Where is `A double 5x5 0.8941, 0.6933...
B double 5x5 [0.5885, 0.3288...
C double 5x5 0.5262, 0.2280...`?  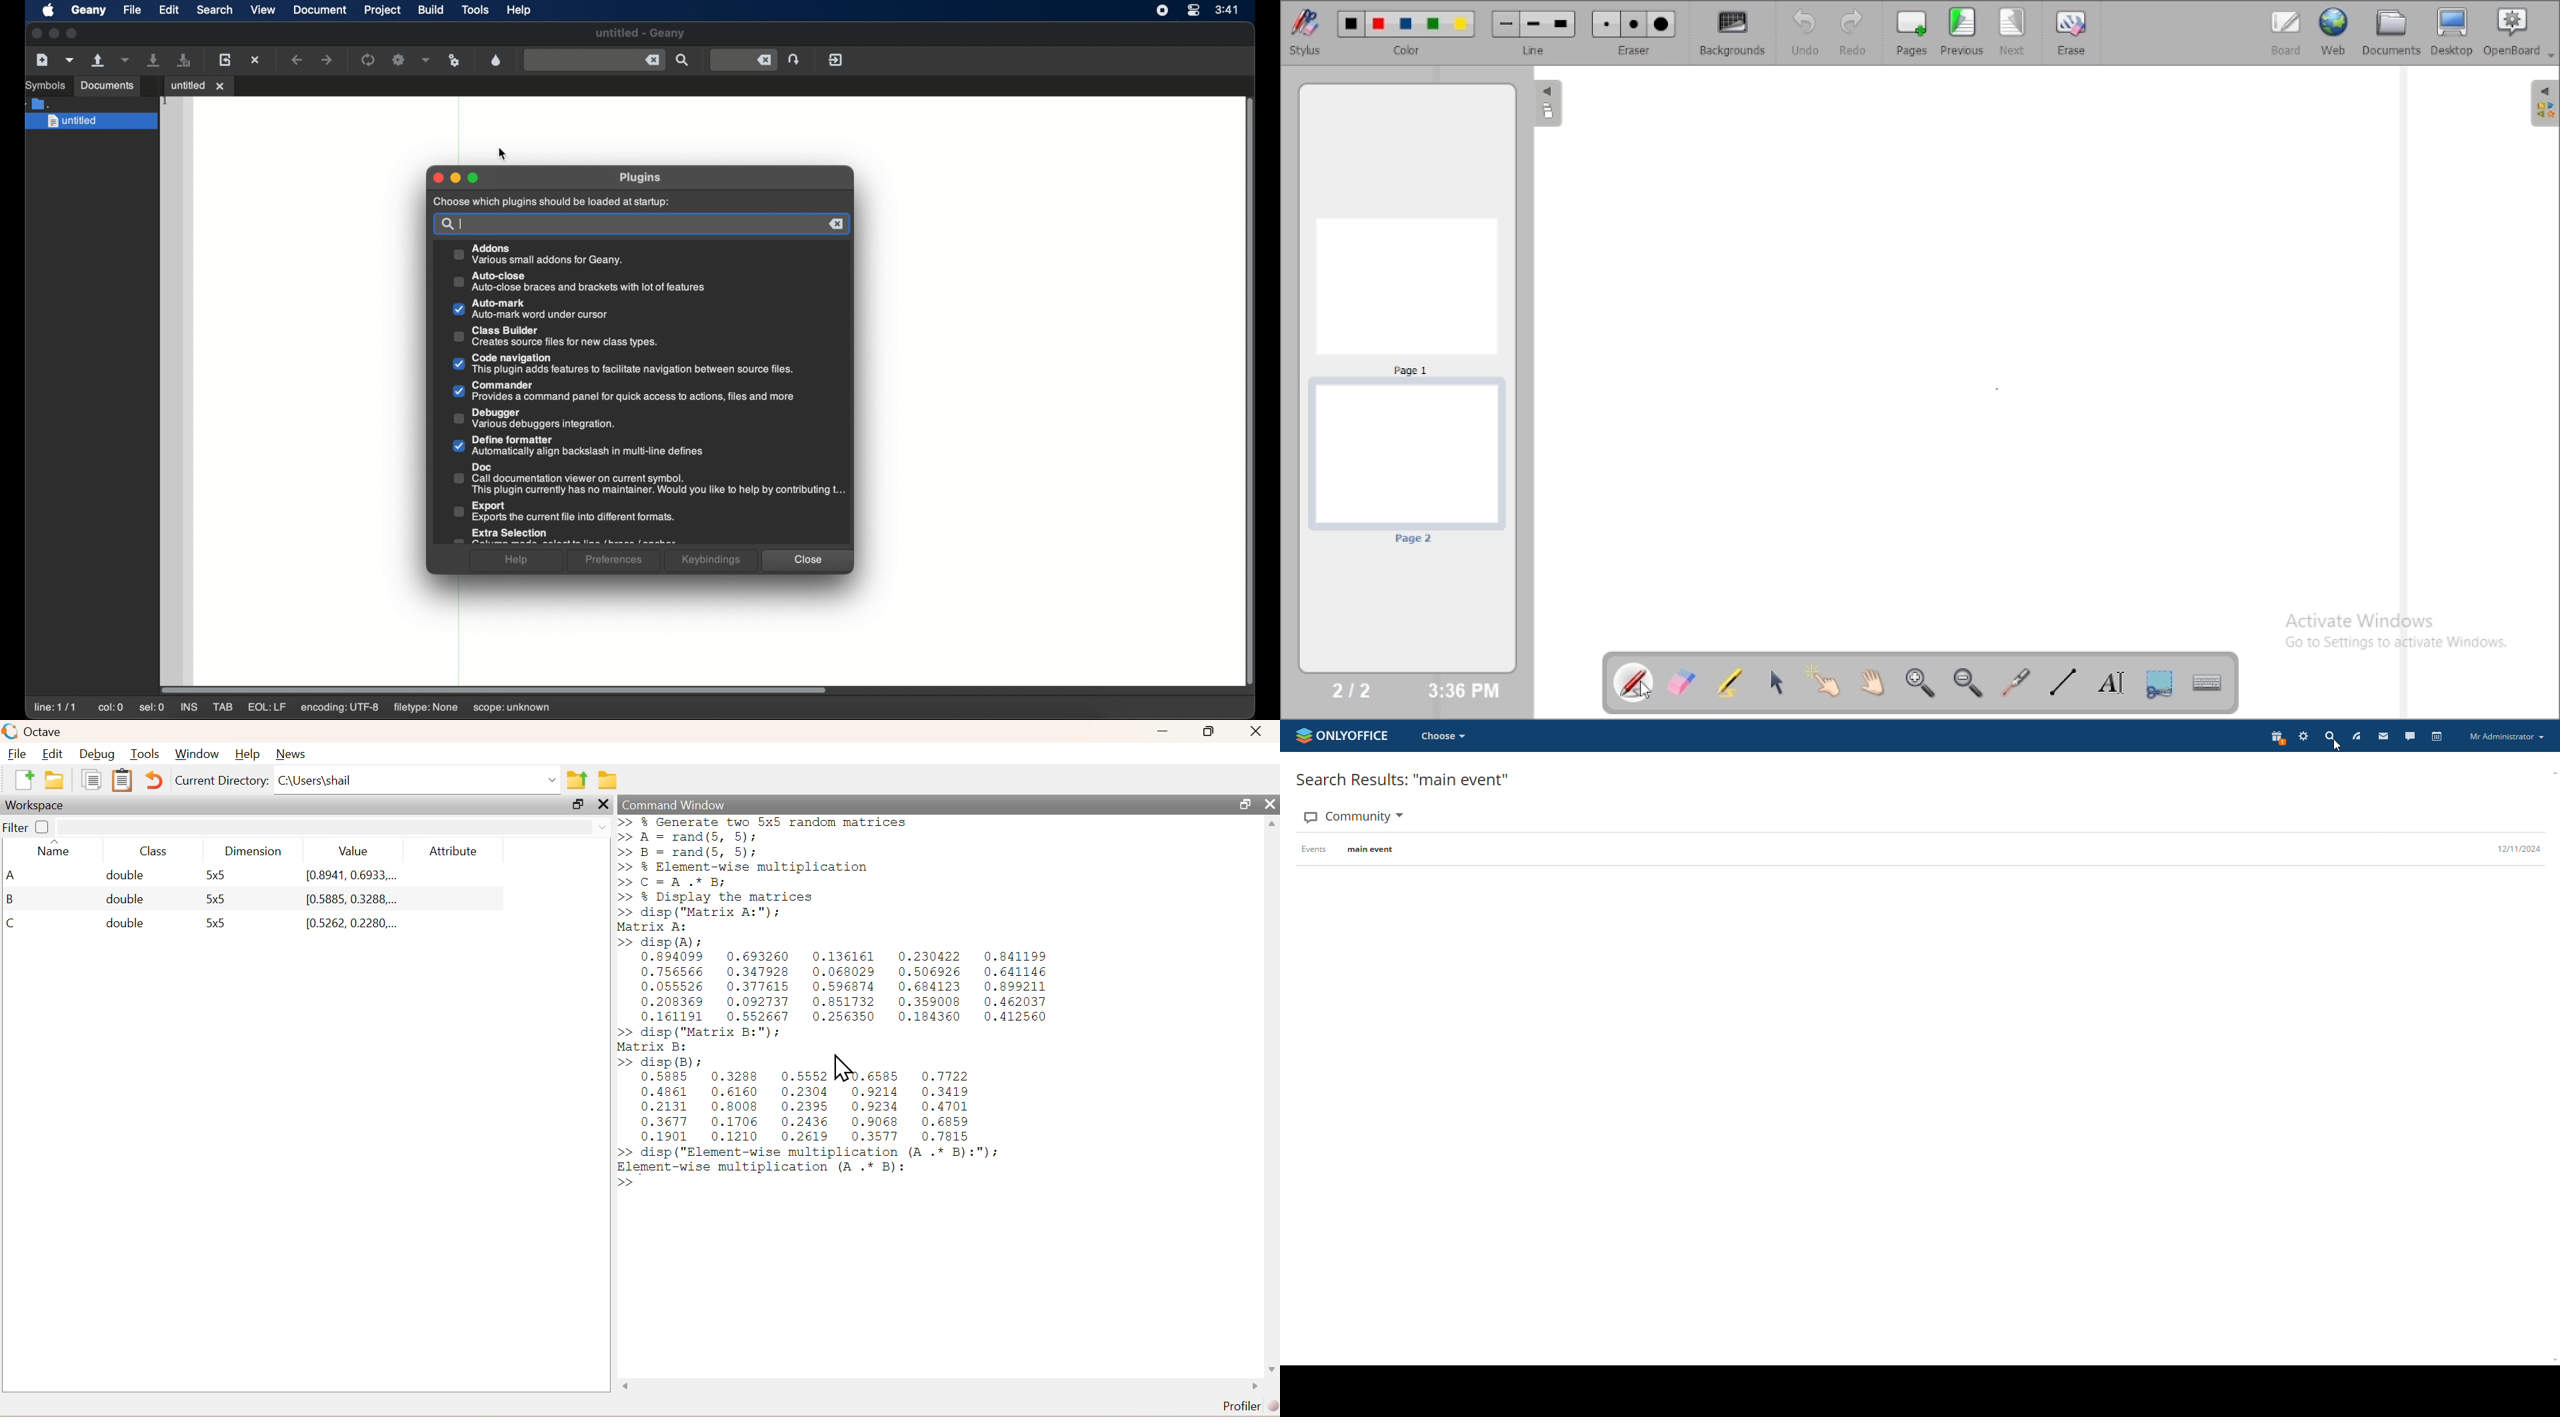
A double 5x5 0.8941, 0.6933...
B double 5x5 [0.5885, 0.3288...
C double 5x5 0.5262, 0.2280... is located at coordinates (227, 901).